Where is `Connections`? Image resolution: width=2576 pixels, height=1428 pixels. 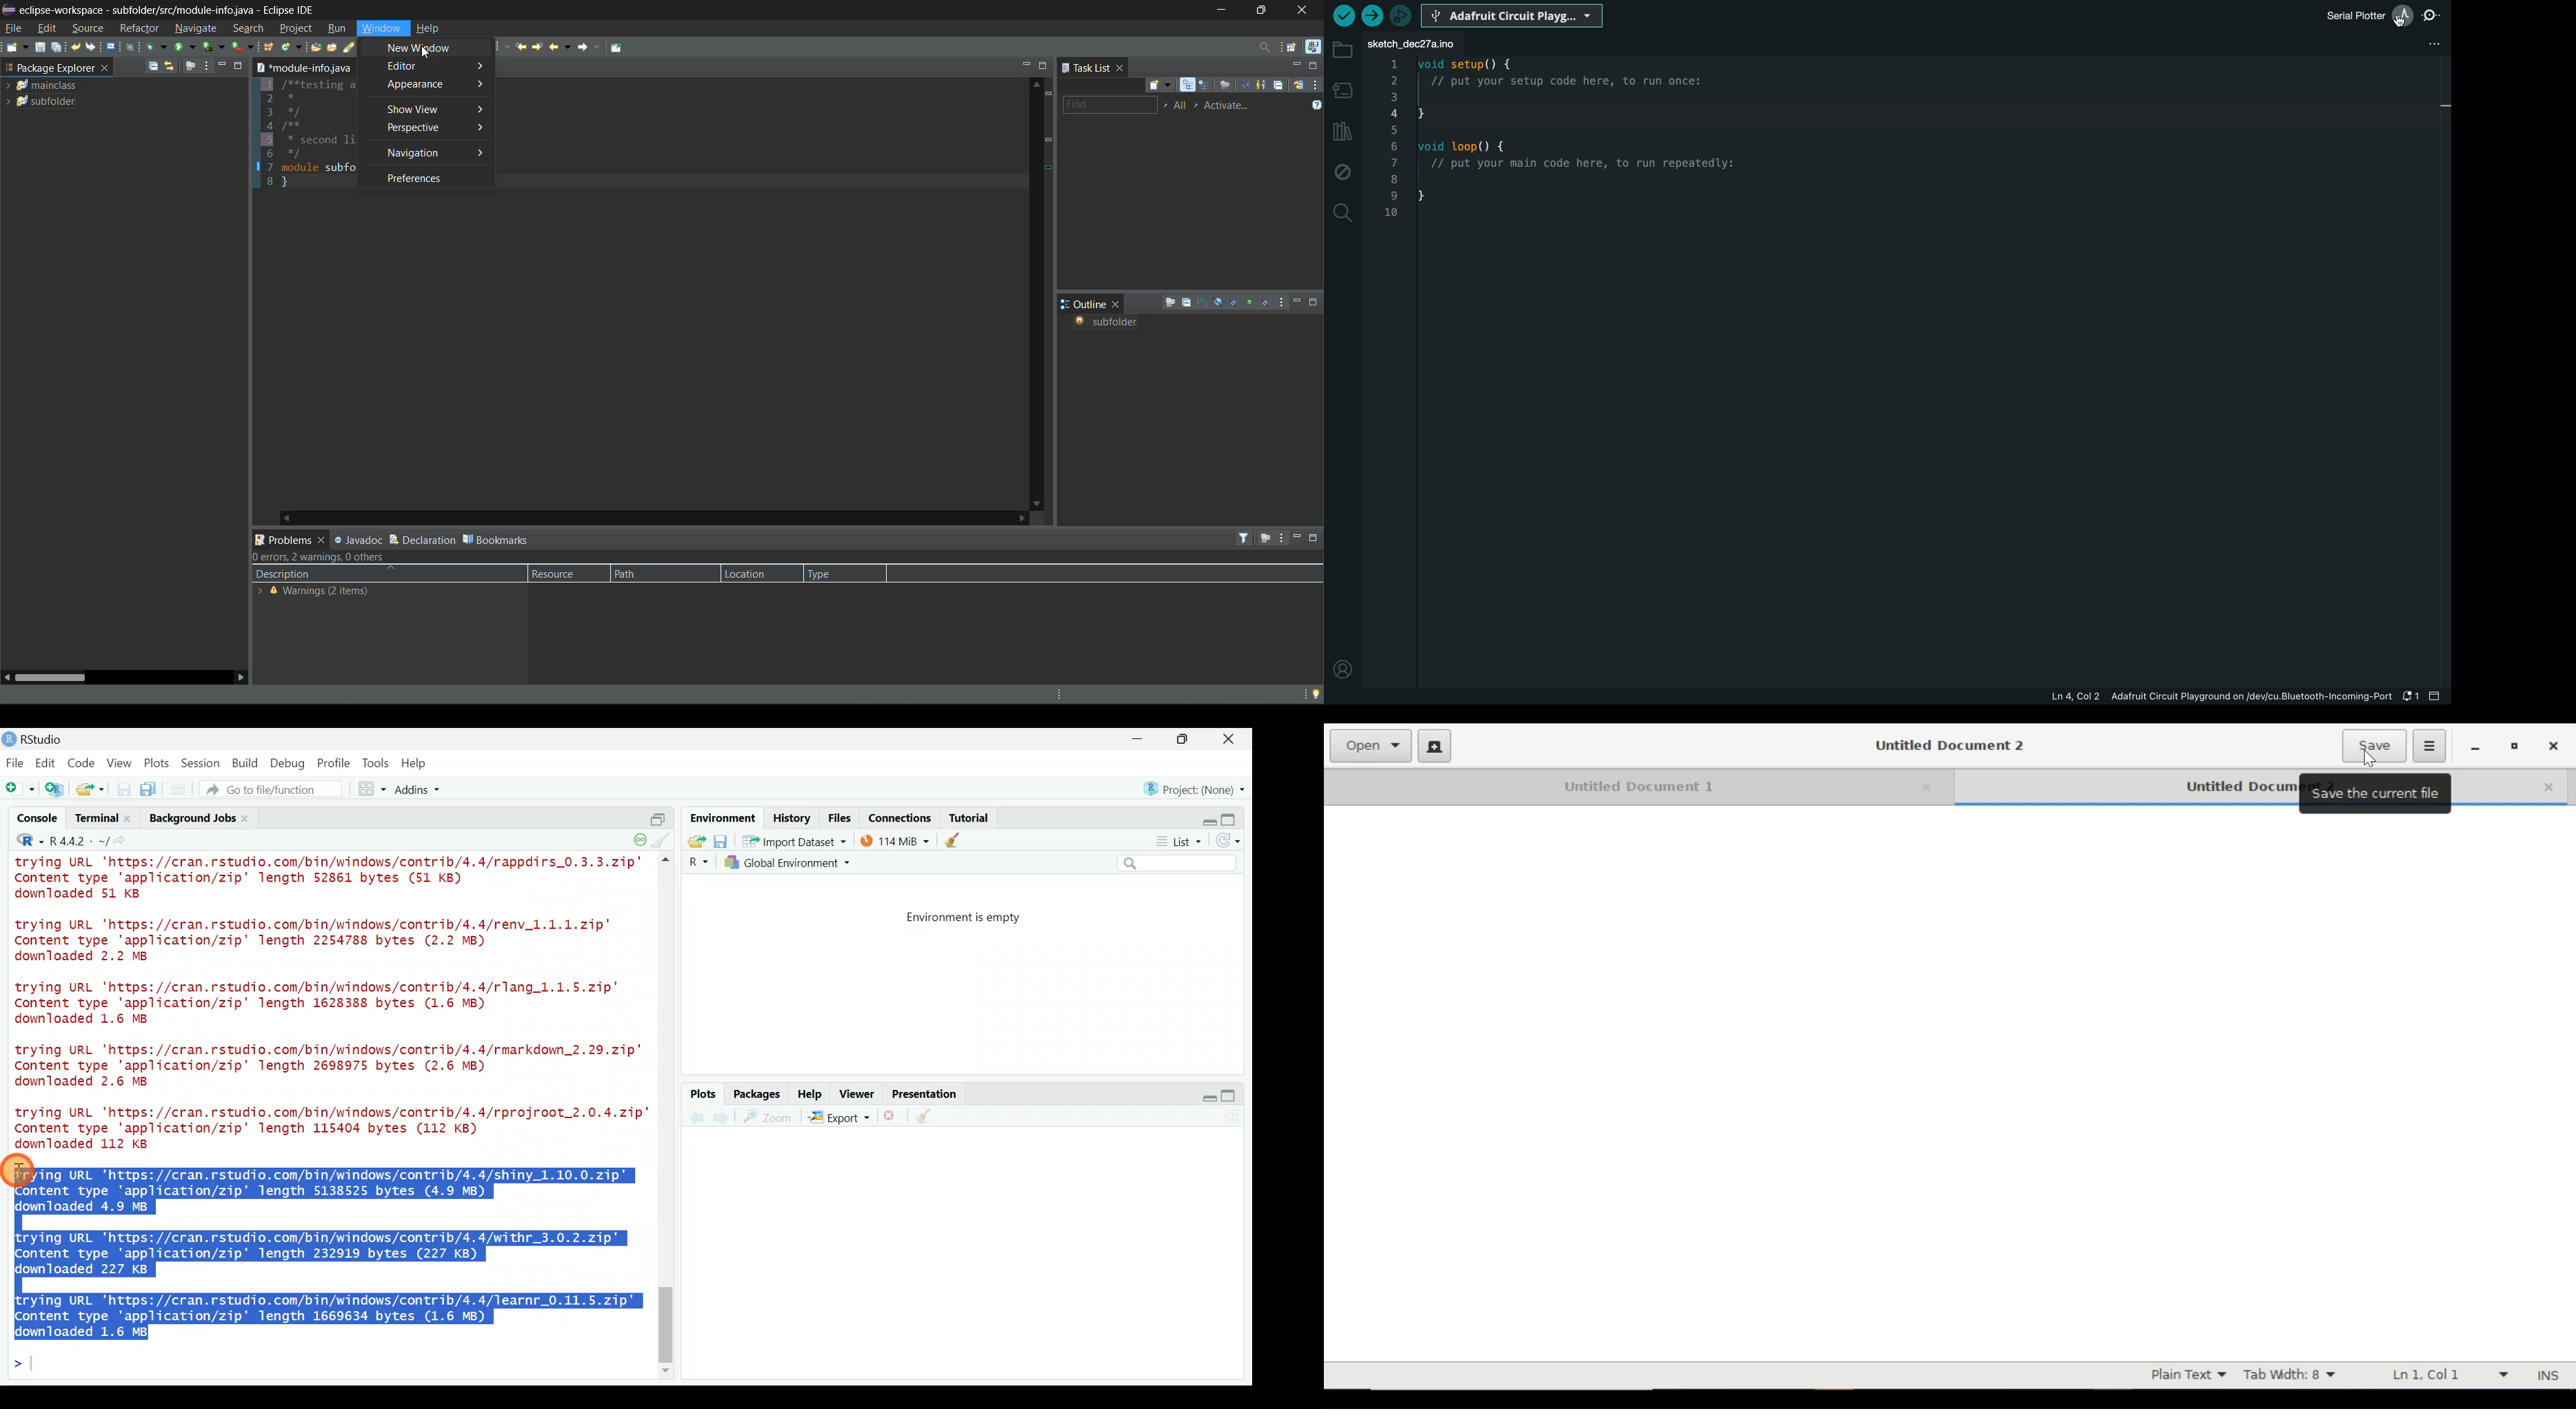
Connections is located at coordinates (901, 817).